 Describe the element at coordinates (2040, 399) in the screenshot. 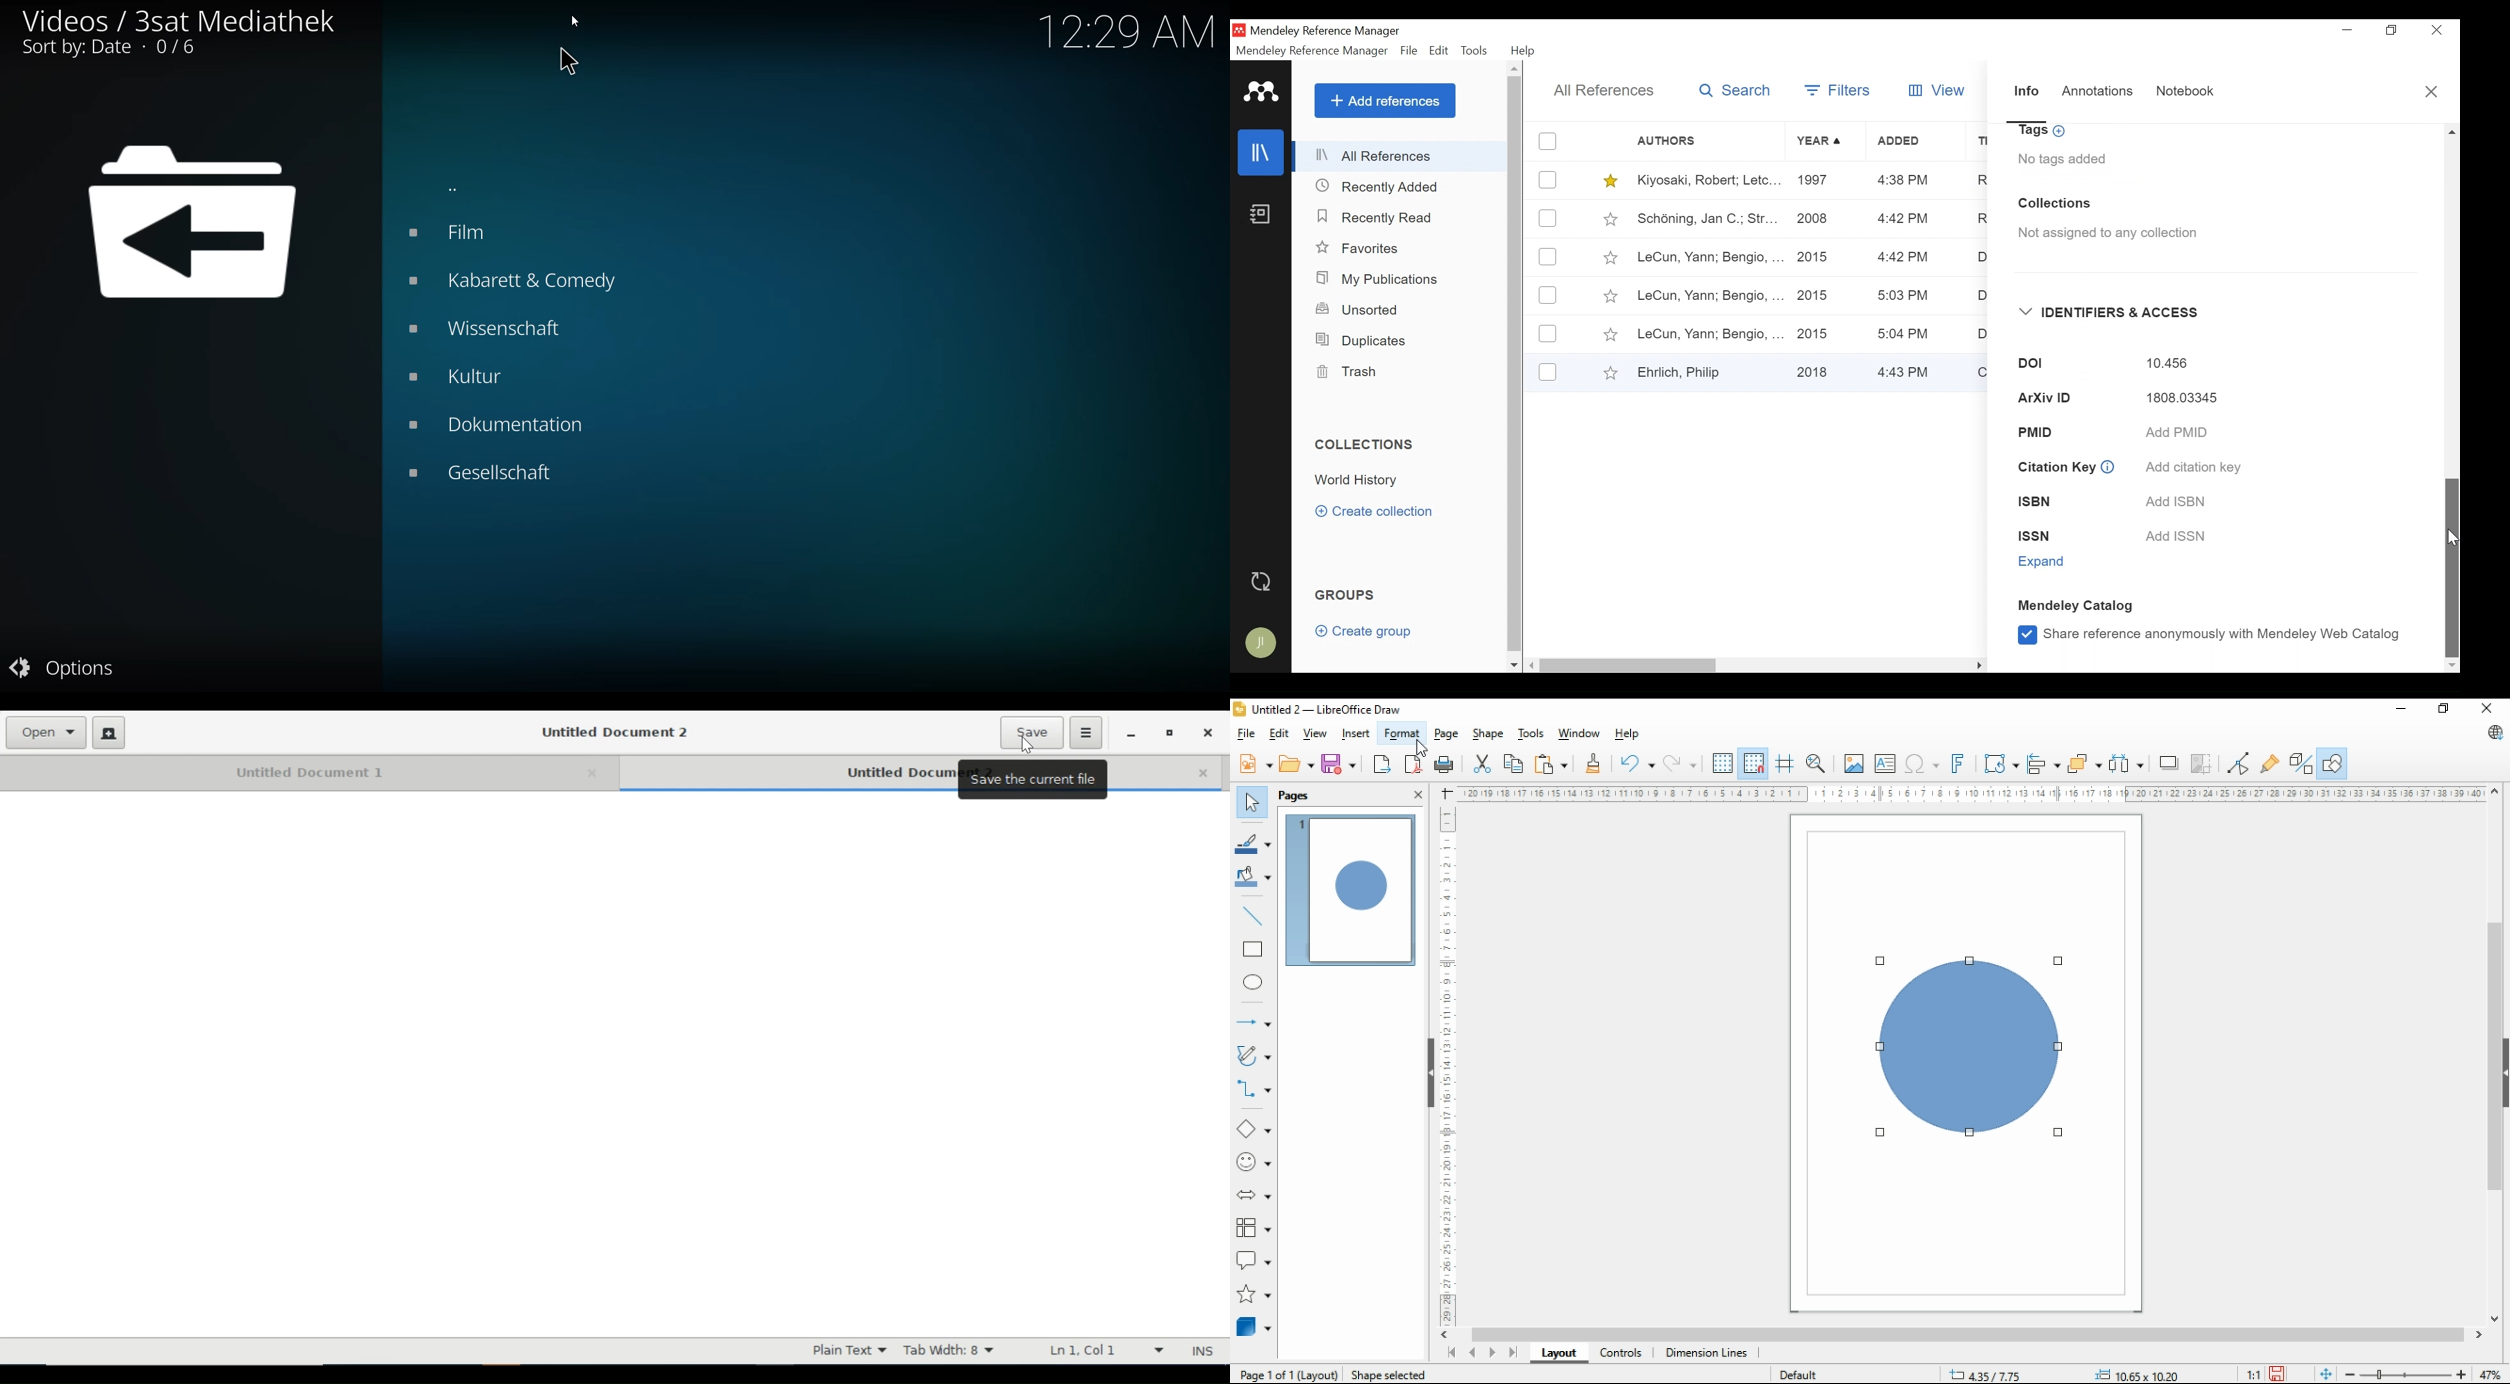

I see `ArXiv ID` at that location.